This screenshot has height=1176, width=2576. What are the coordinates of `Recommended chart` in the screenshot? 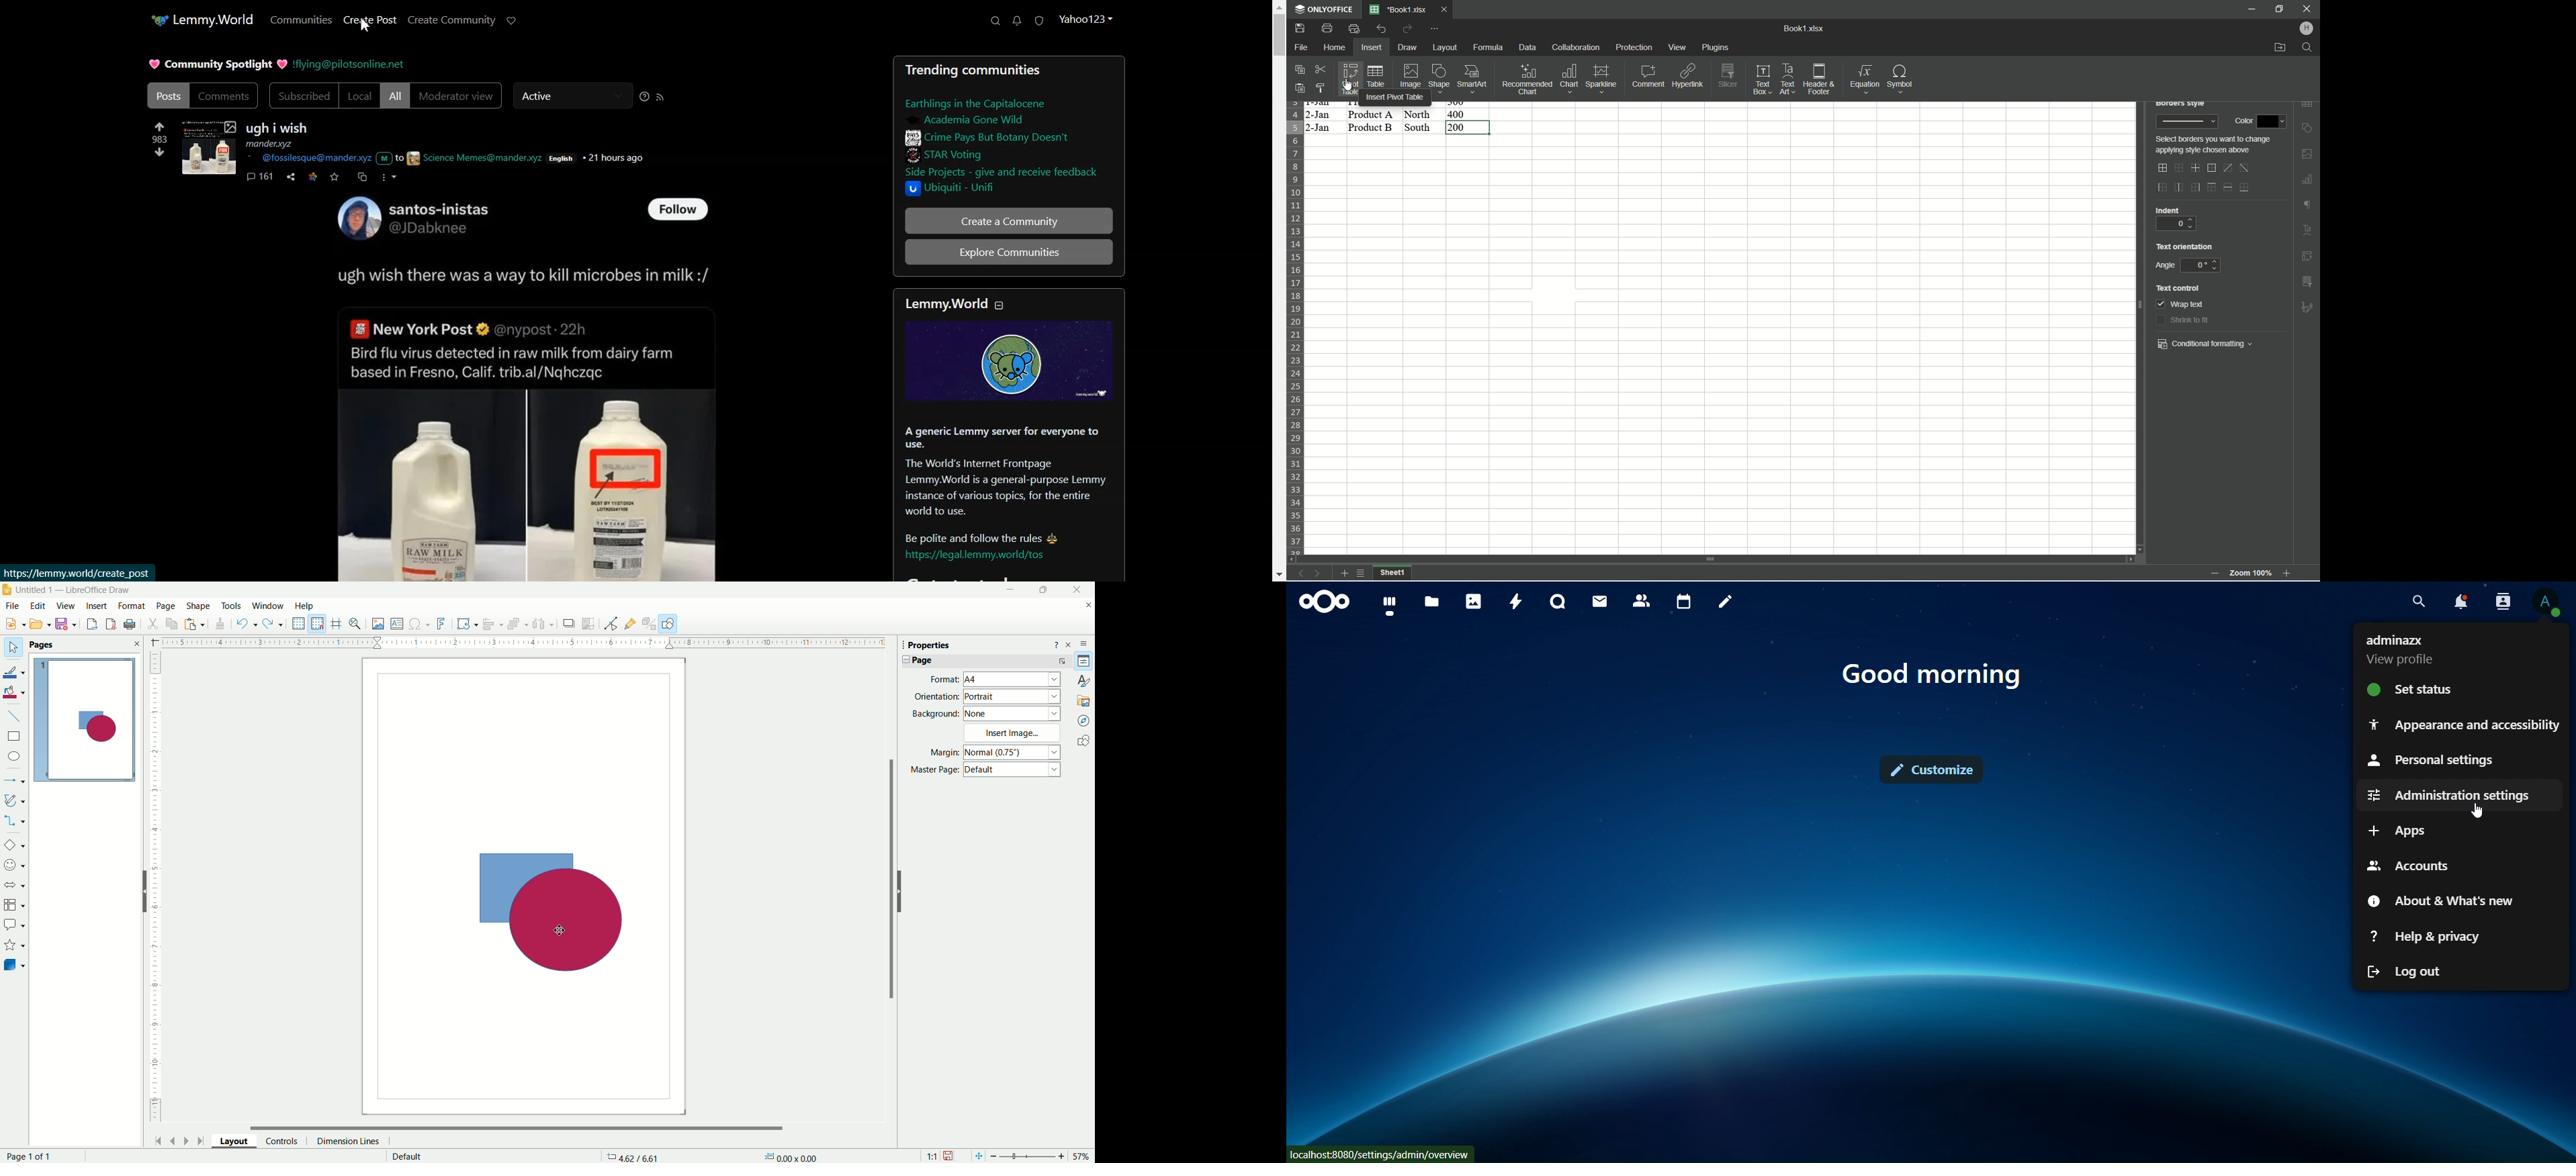 It's located at (1528, 80).